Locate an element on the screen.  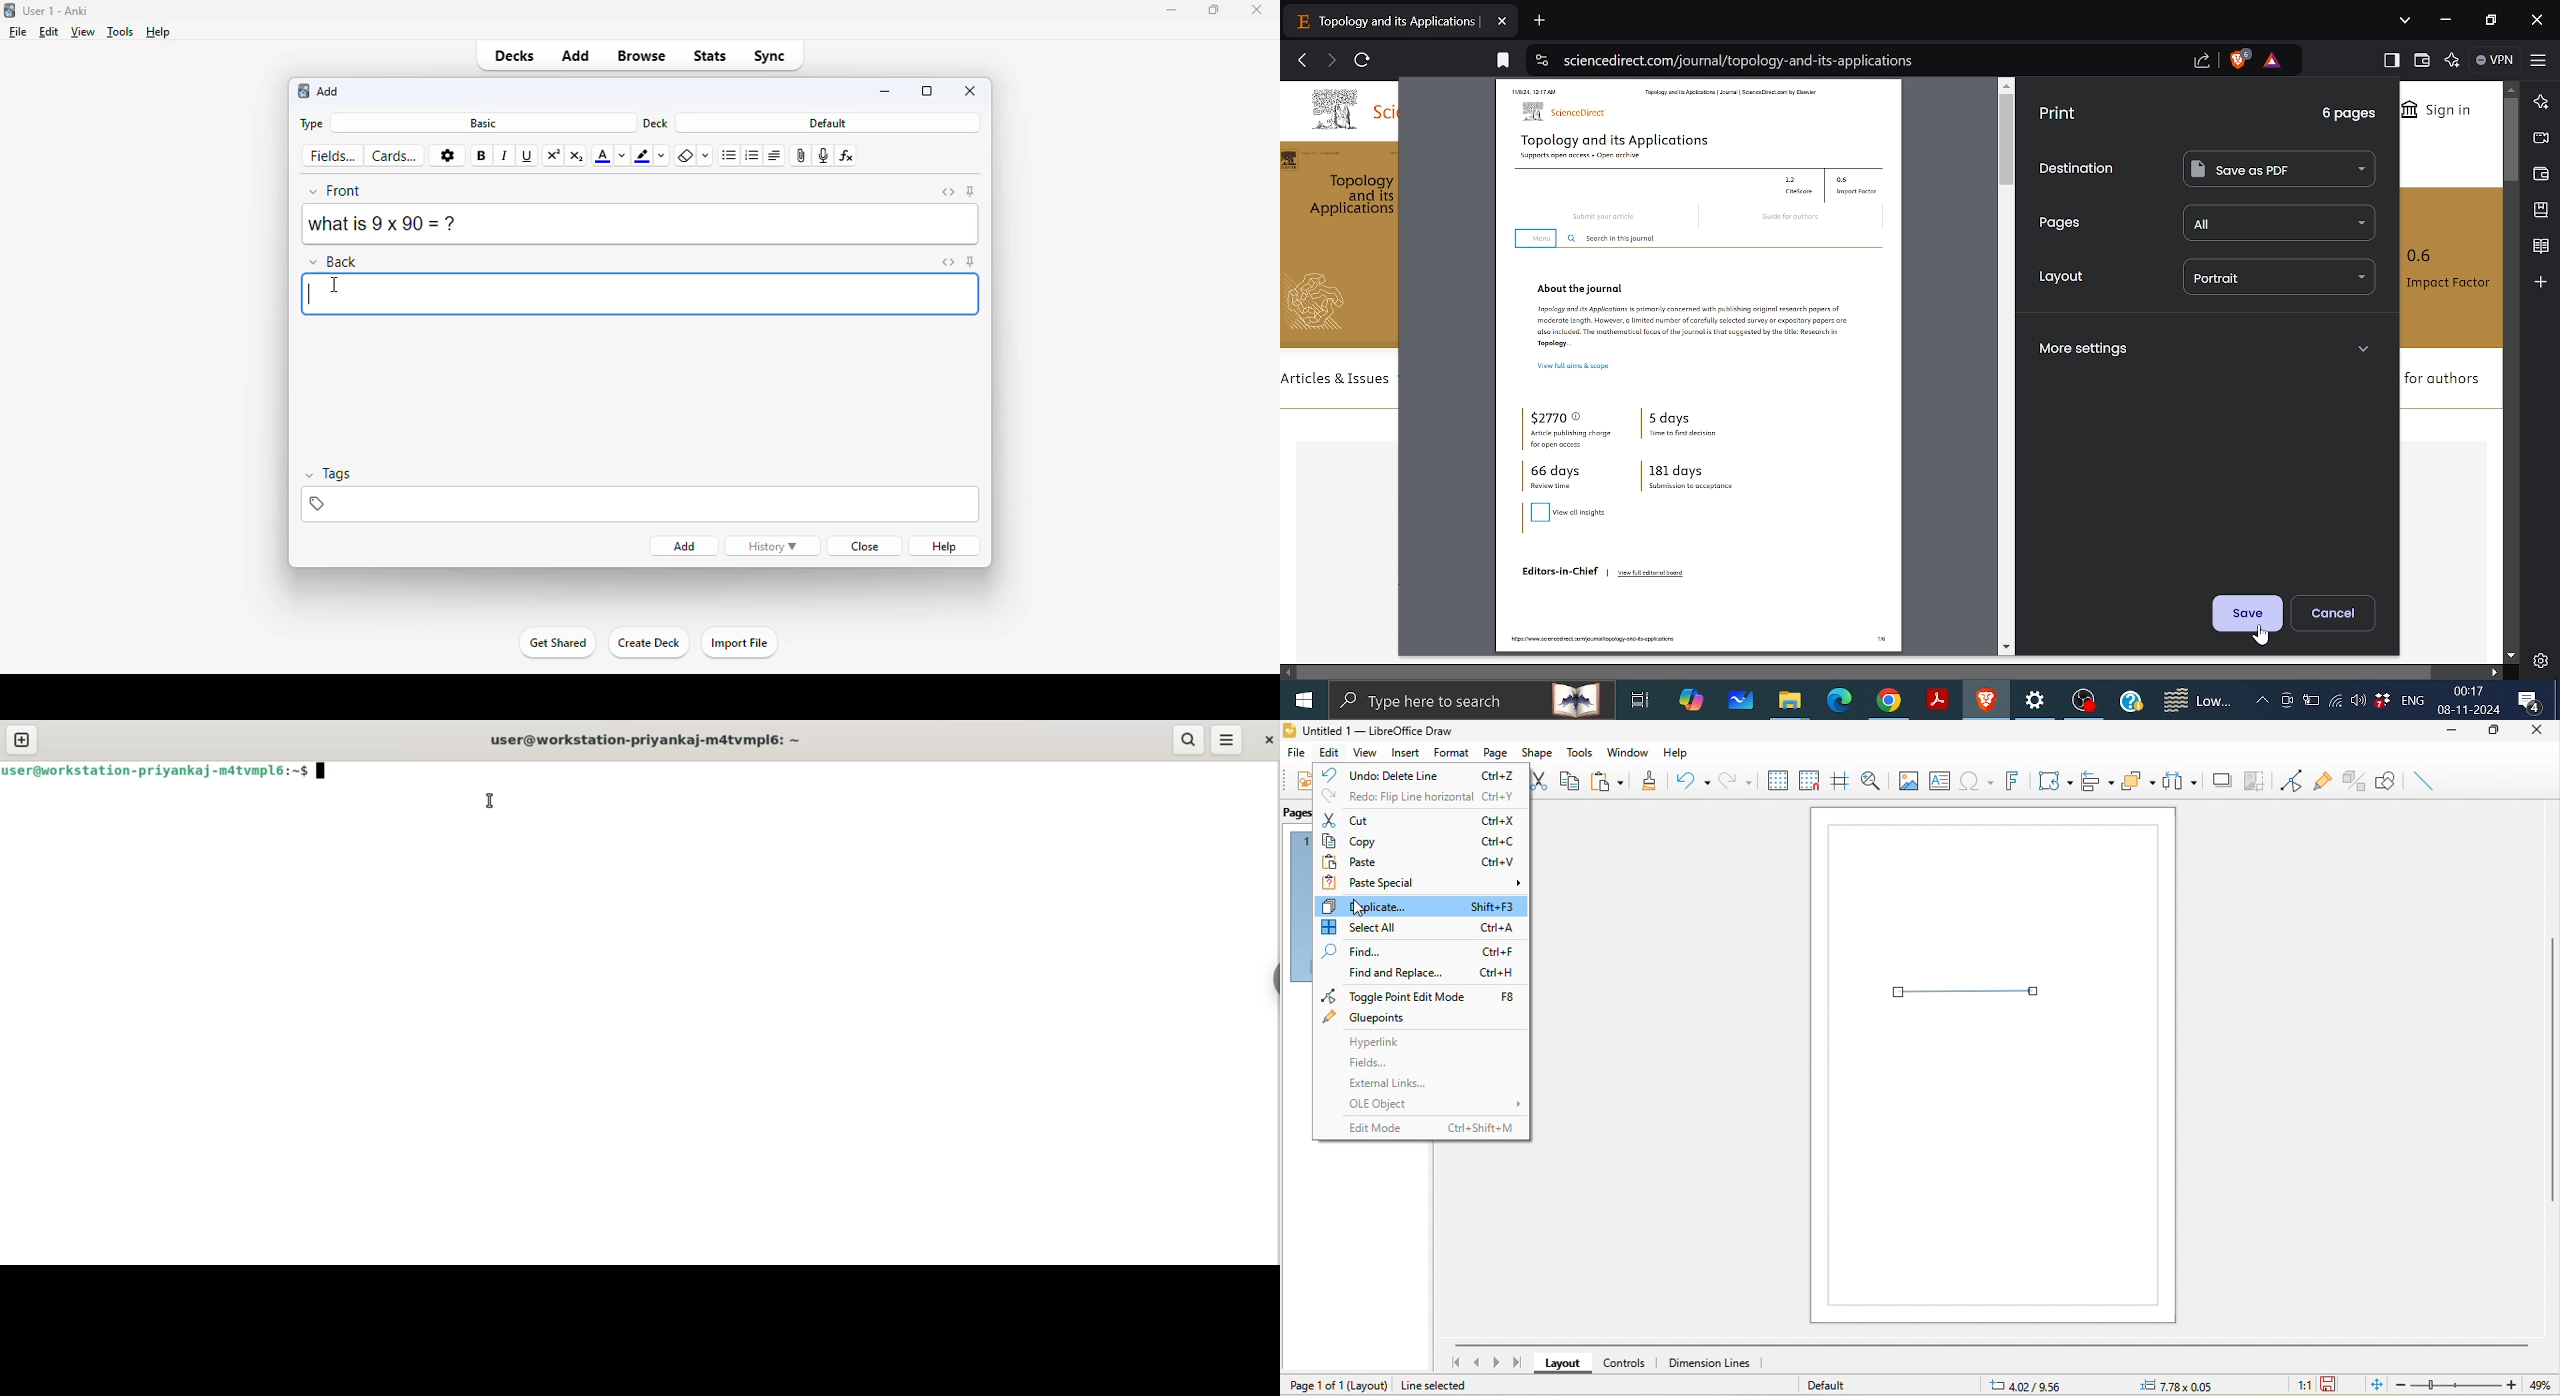
minimize is located at coordinates (886, 93).